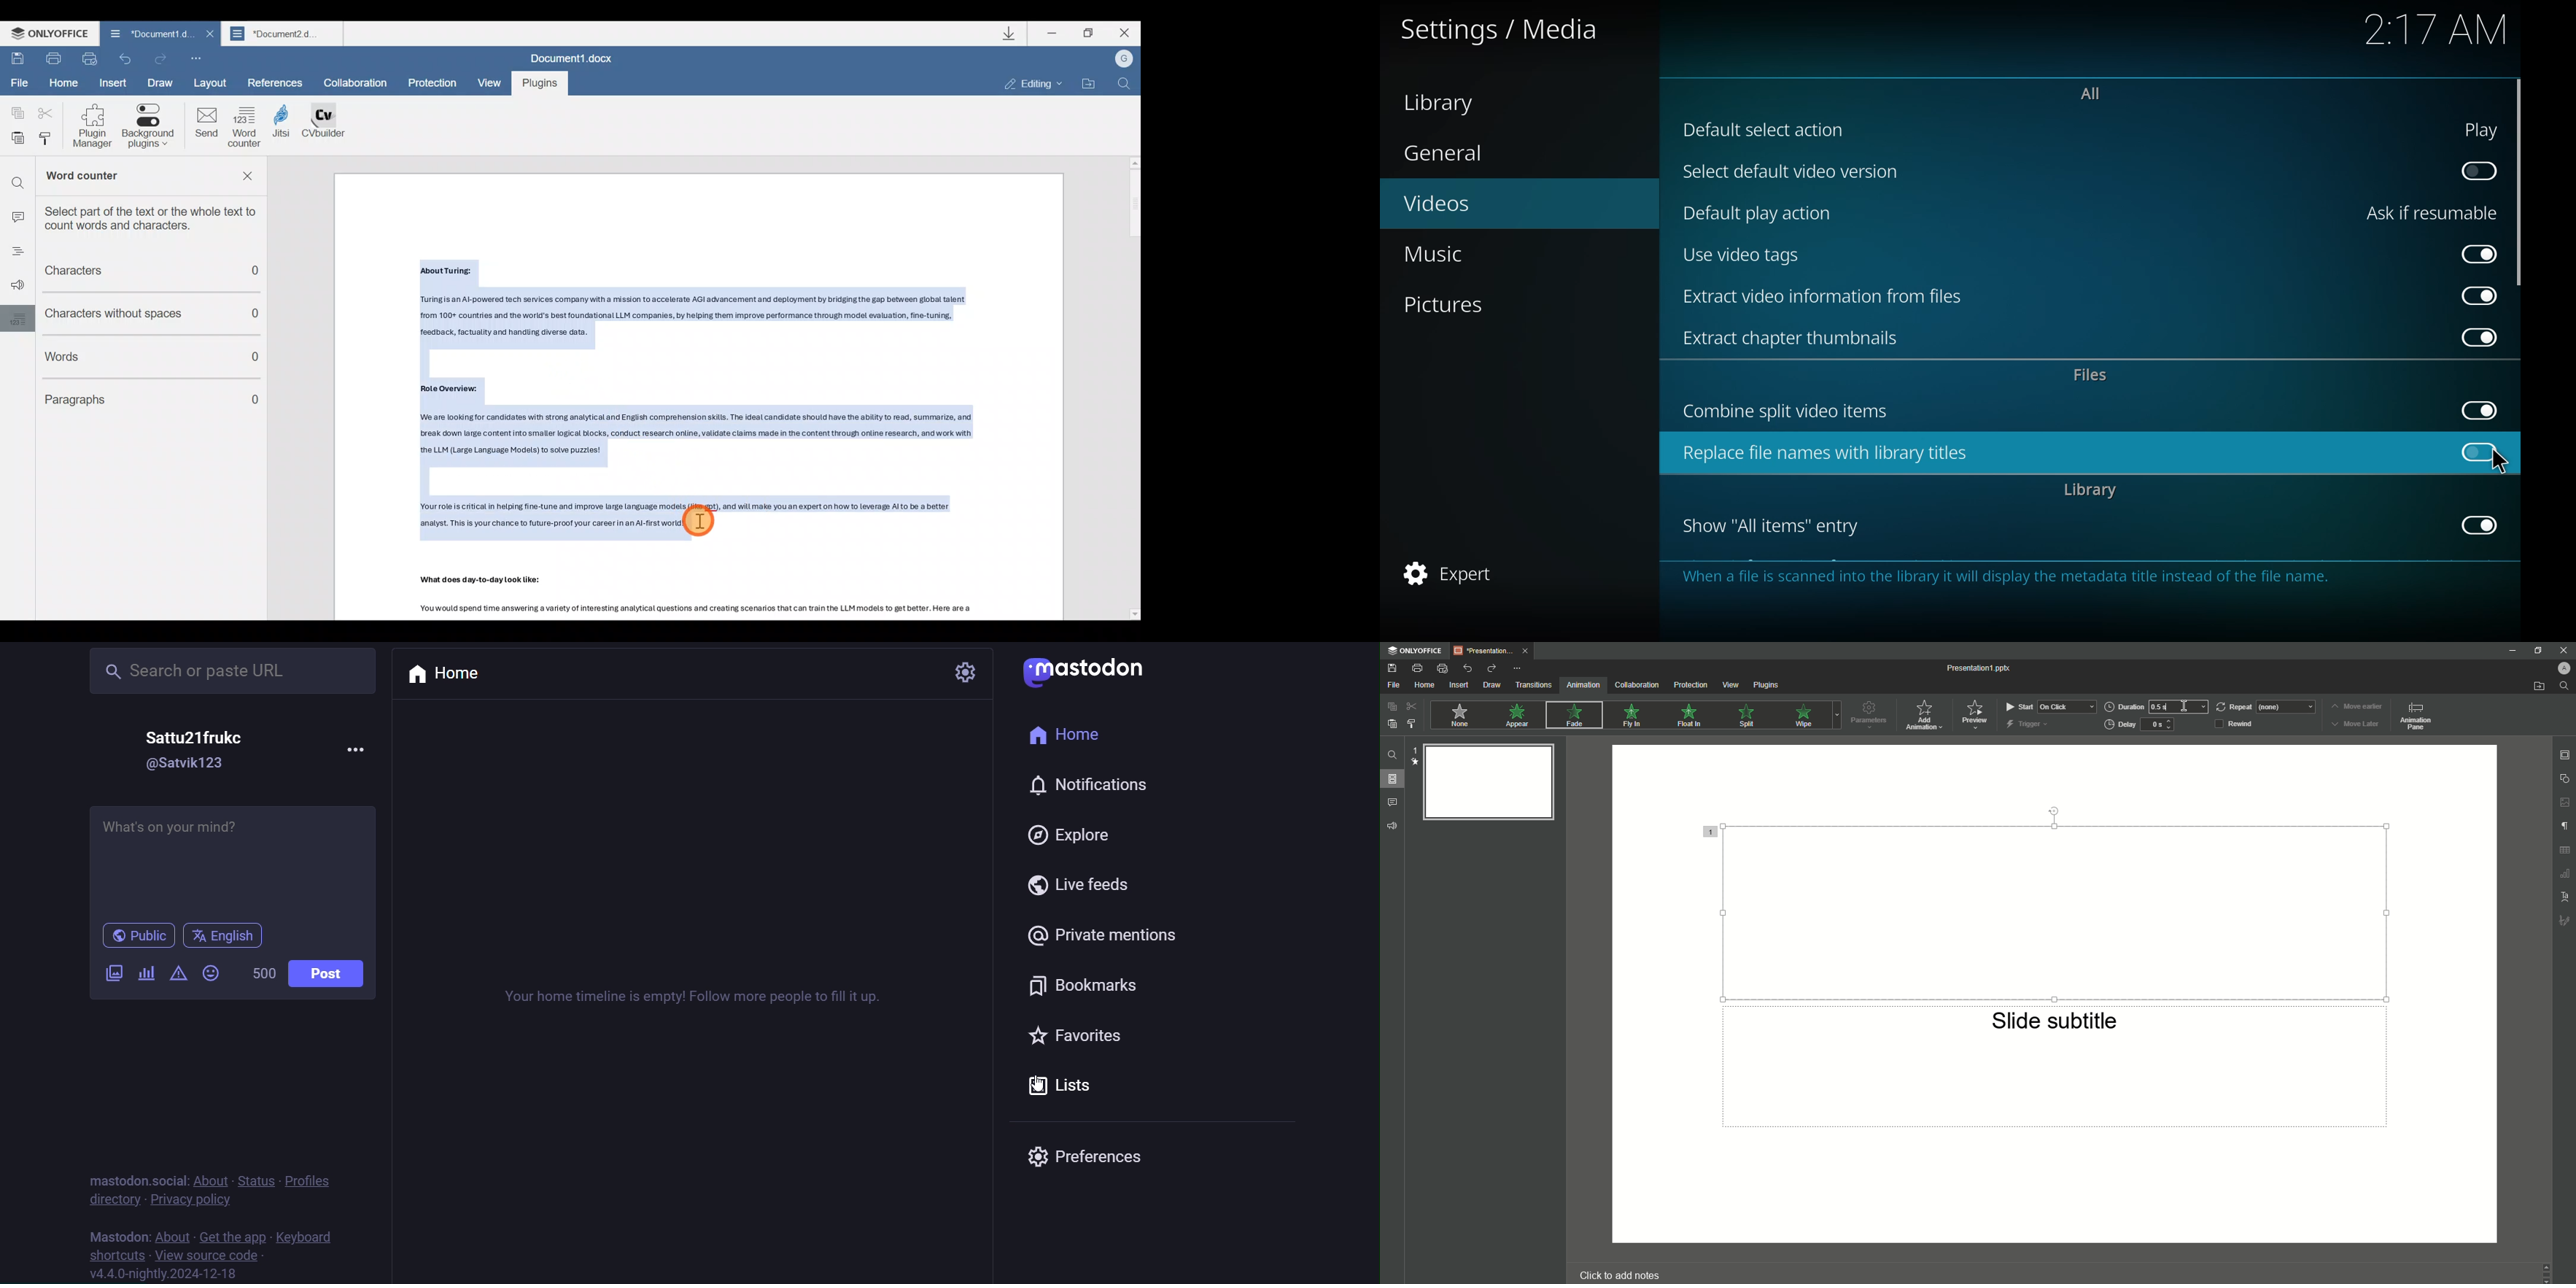 The image size is (2576, 1288). I want to click on Tab 1, so click(1496, 652).